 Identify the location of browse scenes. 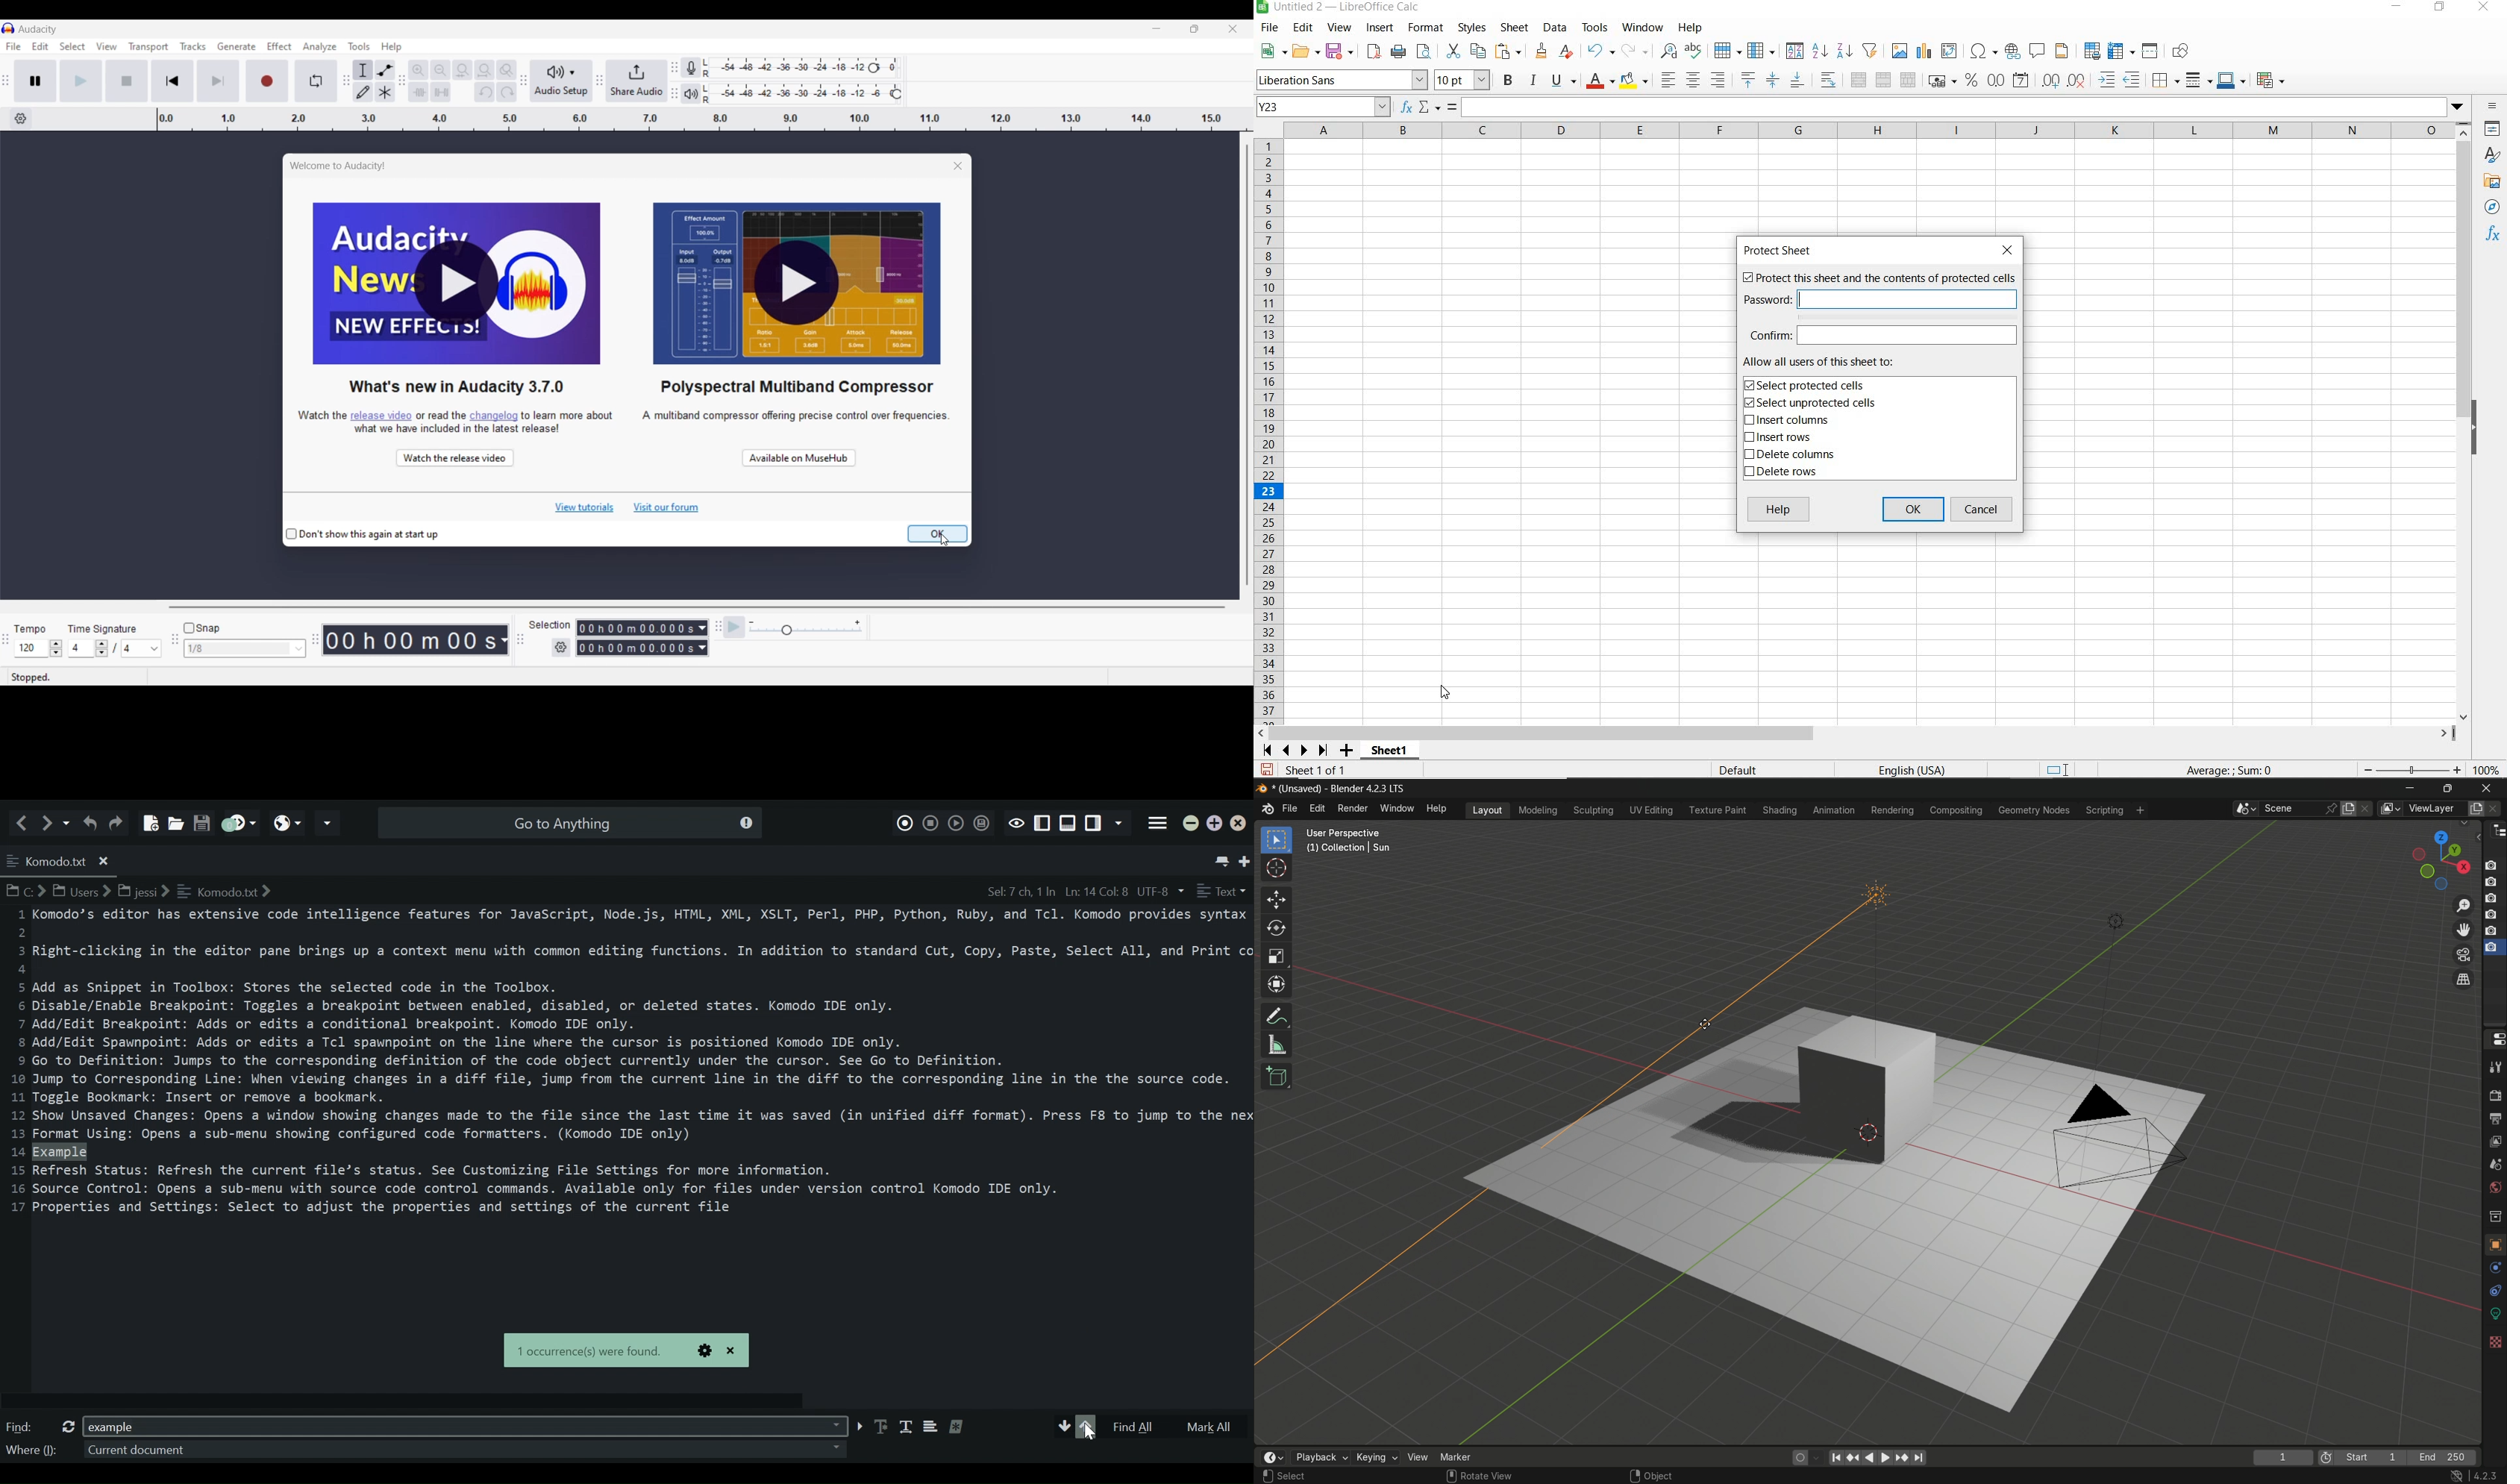
(2242, 809).